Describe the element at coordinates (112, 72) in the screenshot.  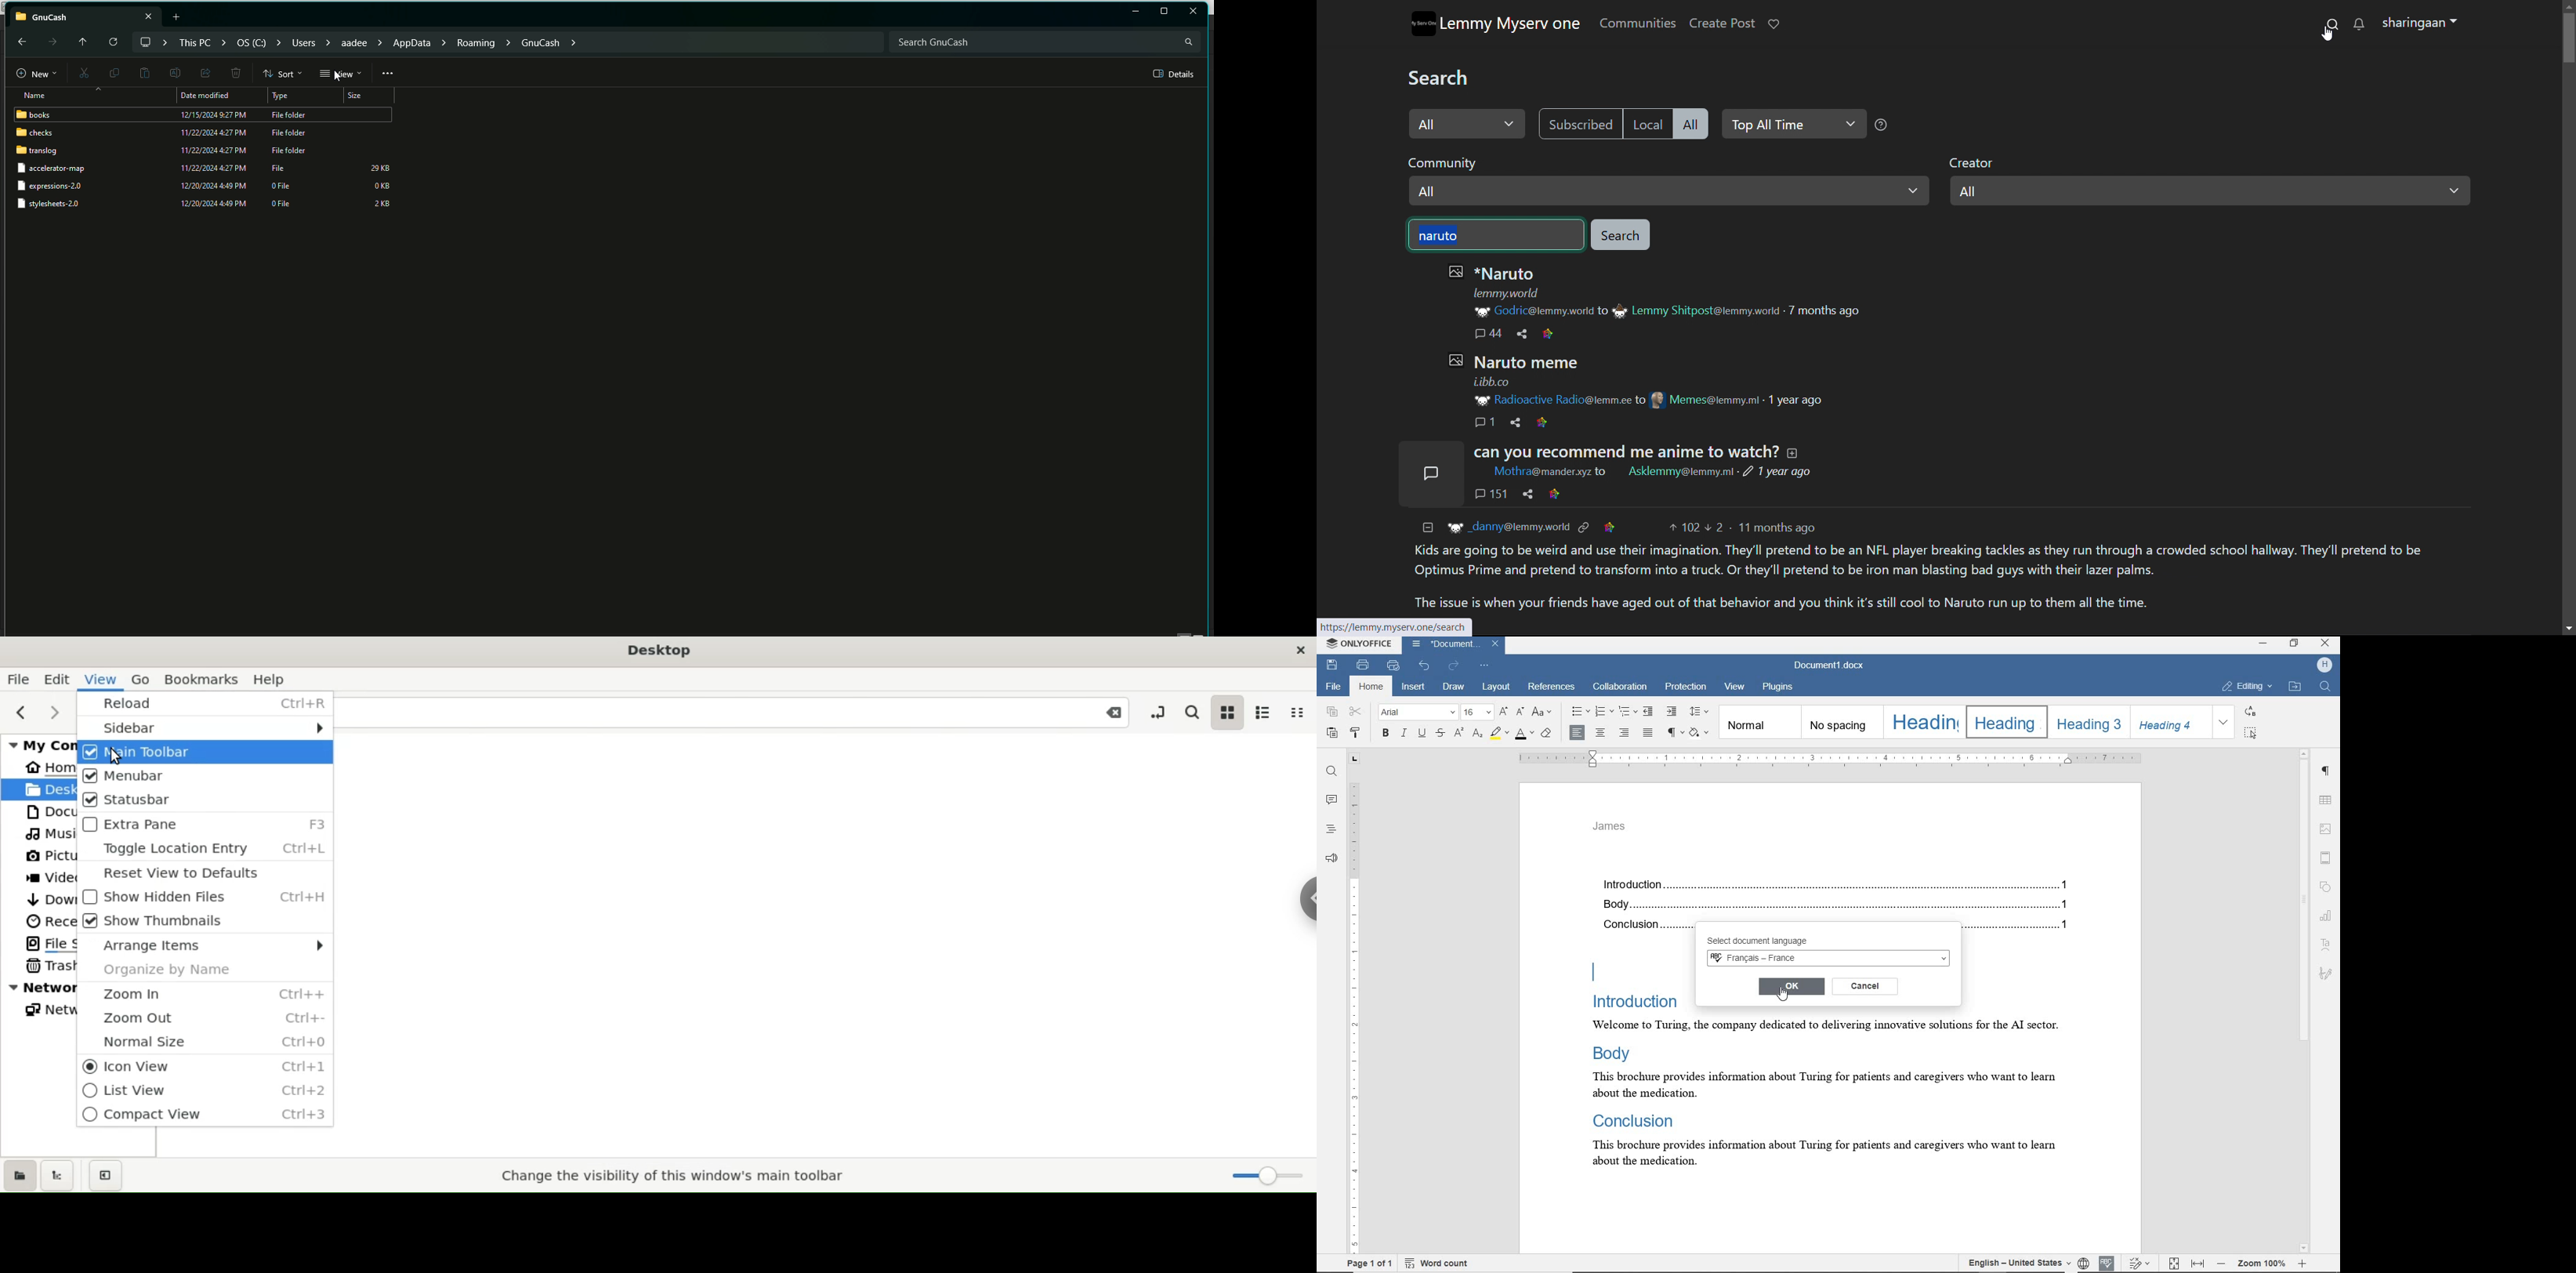
I see `Copy` at that location.